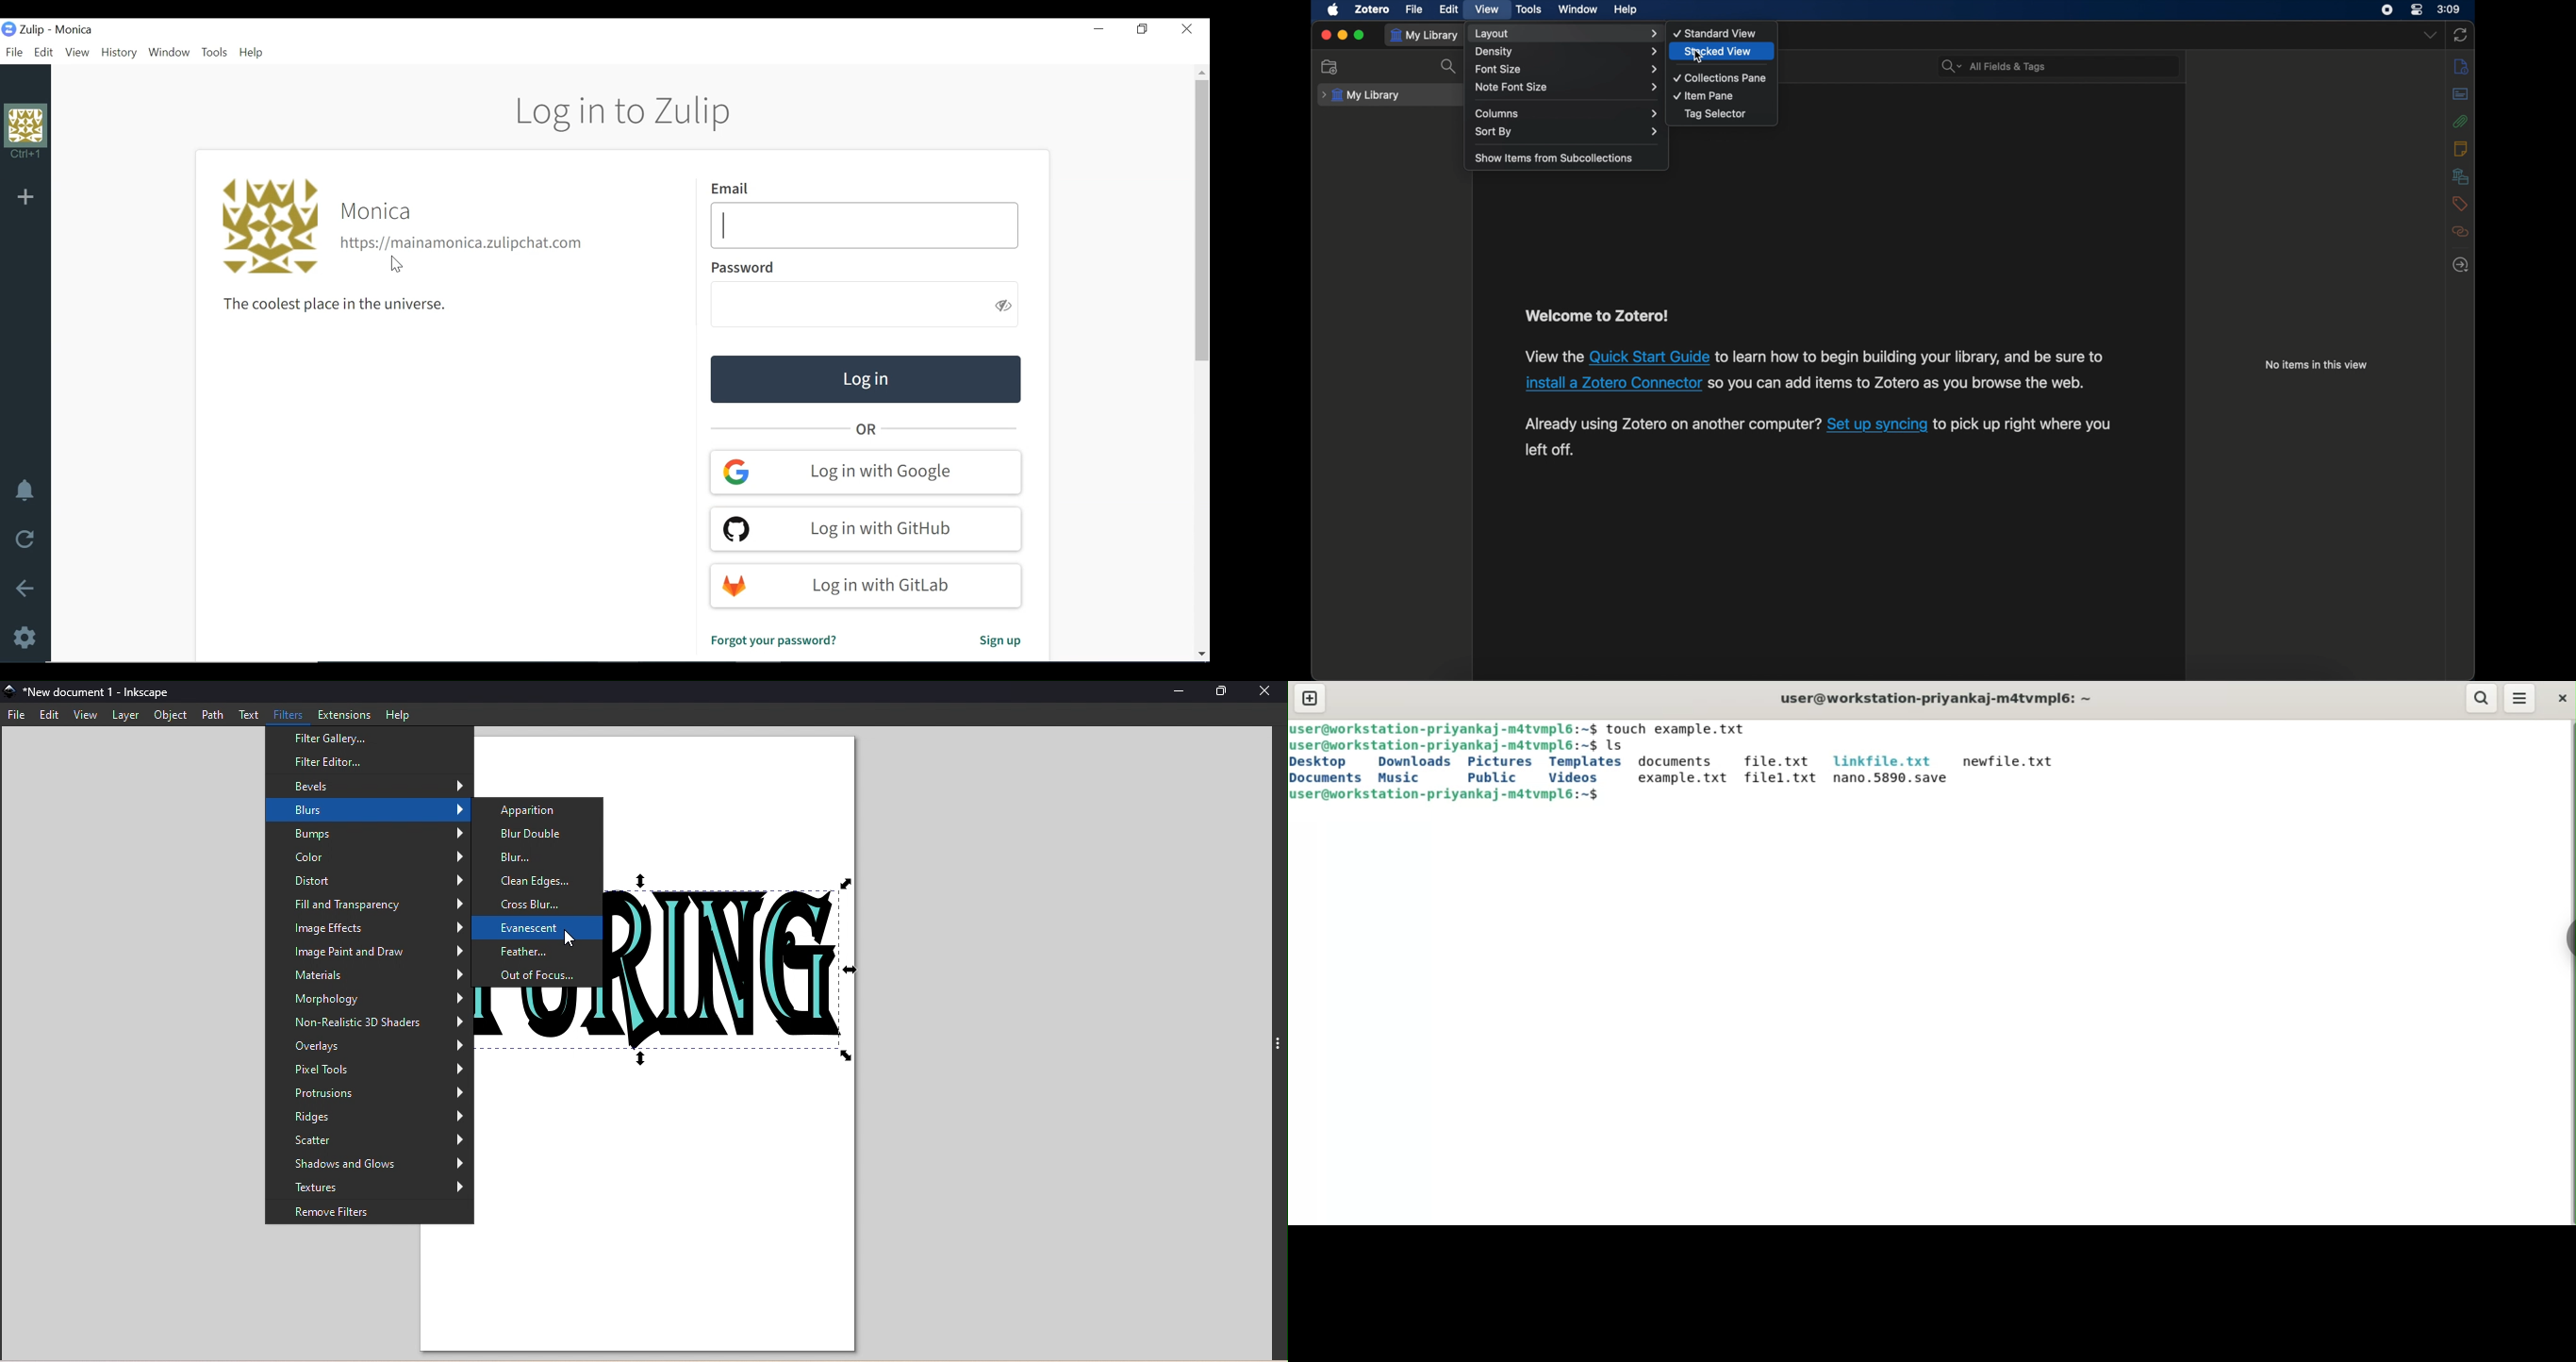 Image resolution: width=2576 pixels, height=1372 pixels. Describe the element at coordinates (369, 786) in the screenshot. I see `Bevels` at that location.